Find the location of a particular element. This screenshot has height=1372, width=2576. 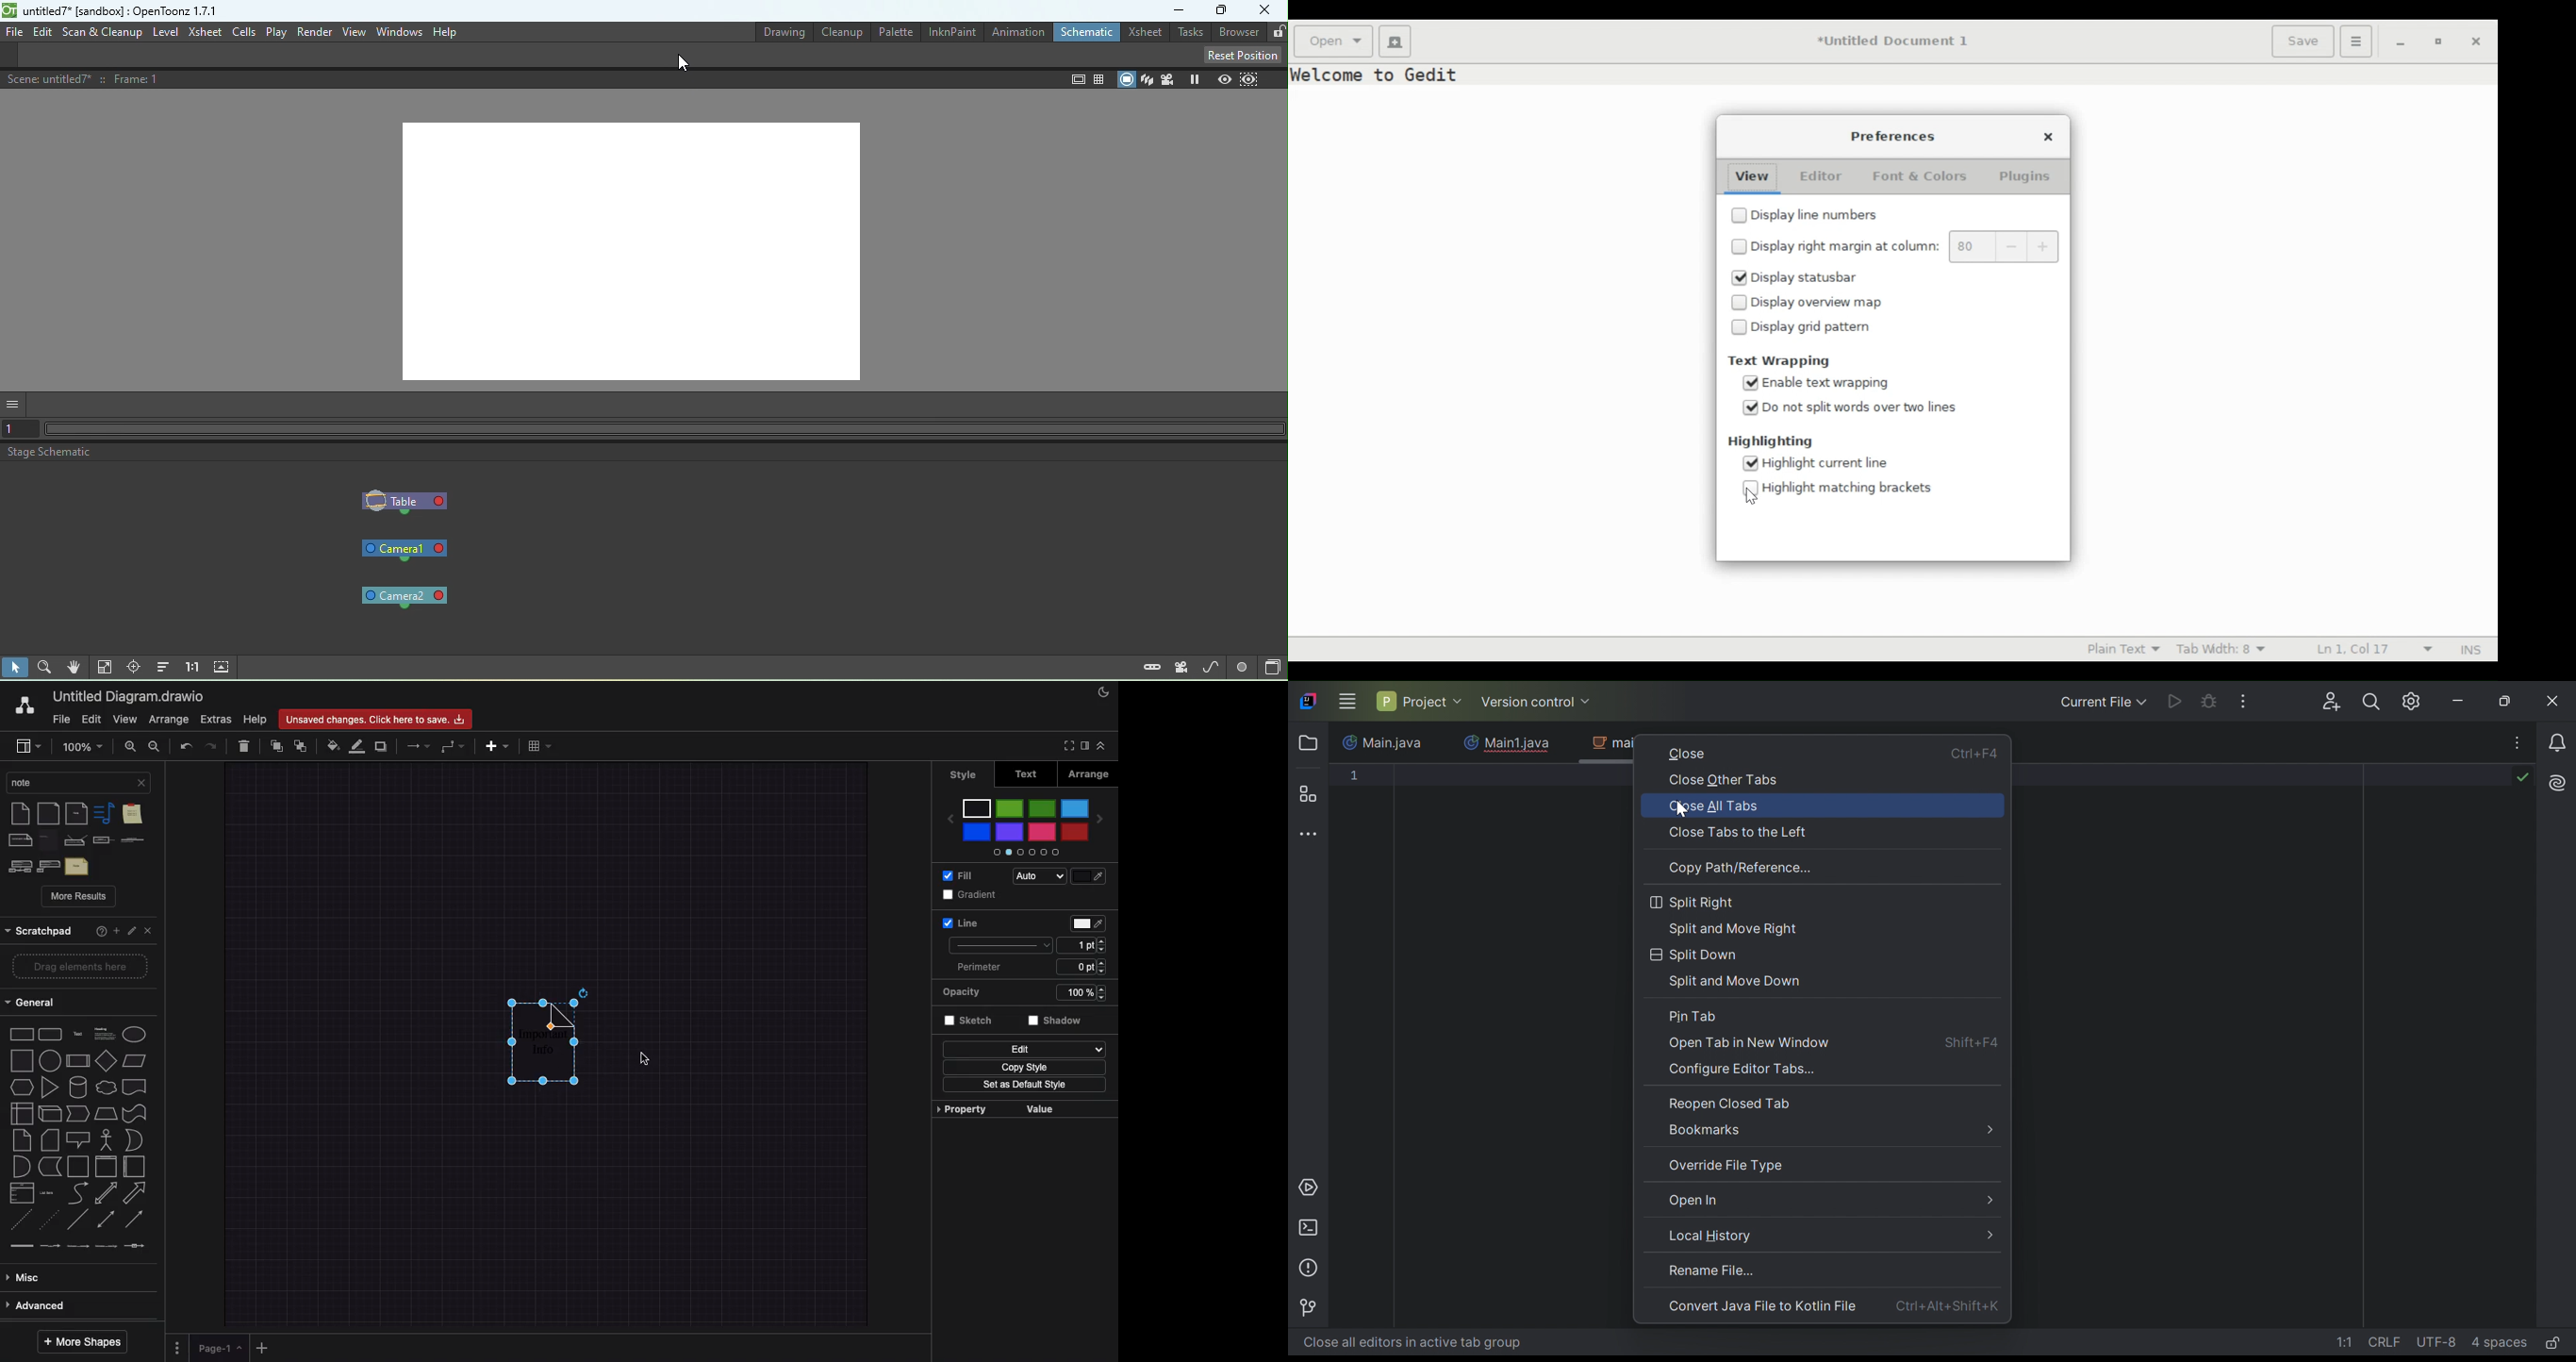

line color is located at coordinates (1086, 924).